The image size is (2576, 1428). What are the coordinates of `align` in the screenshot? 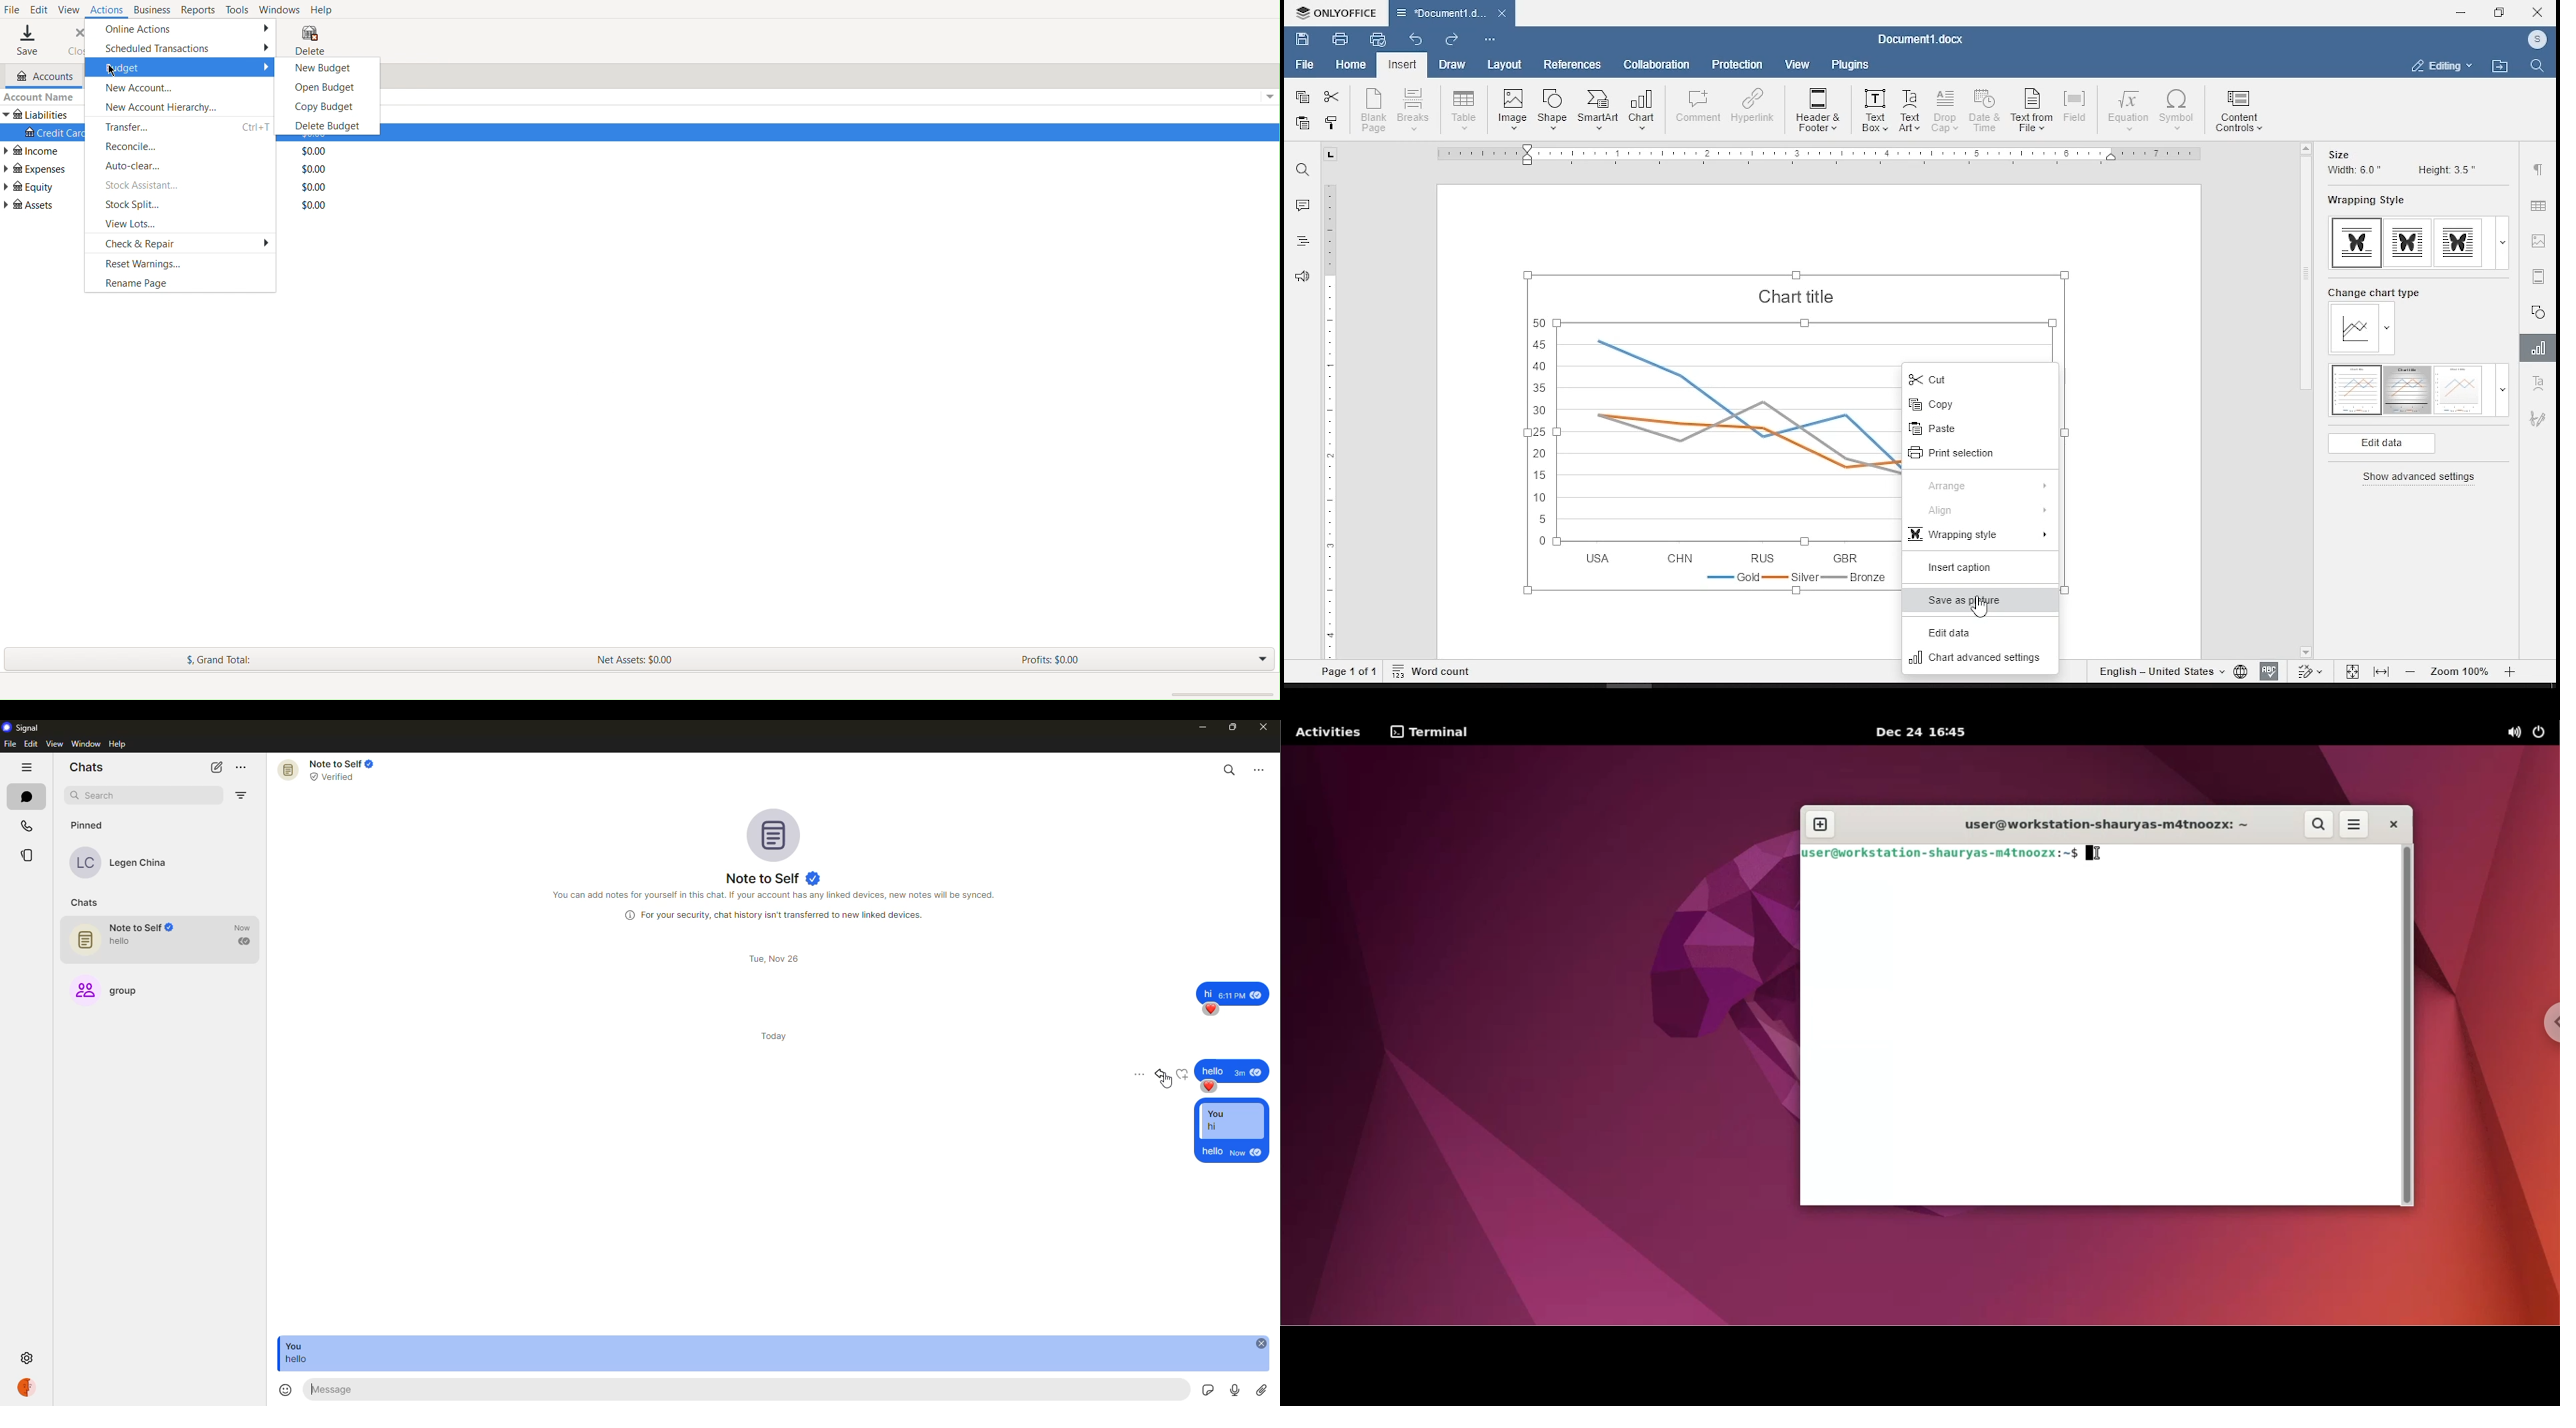 It's located at (1980, 511).